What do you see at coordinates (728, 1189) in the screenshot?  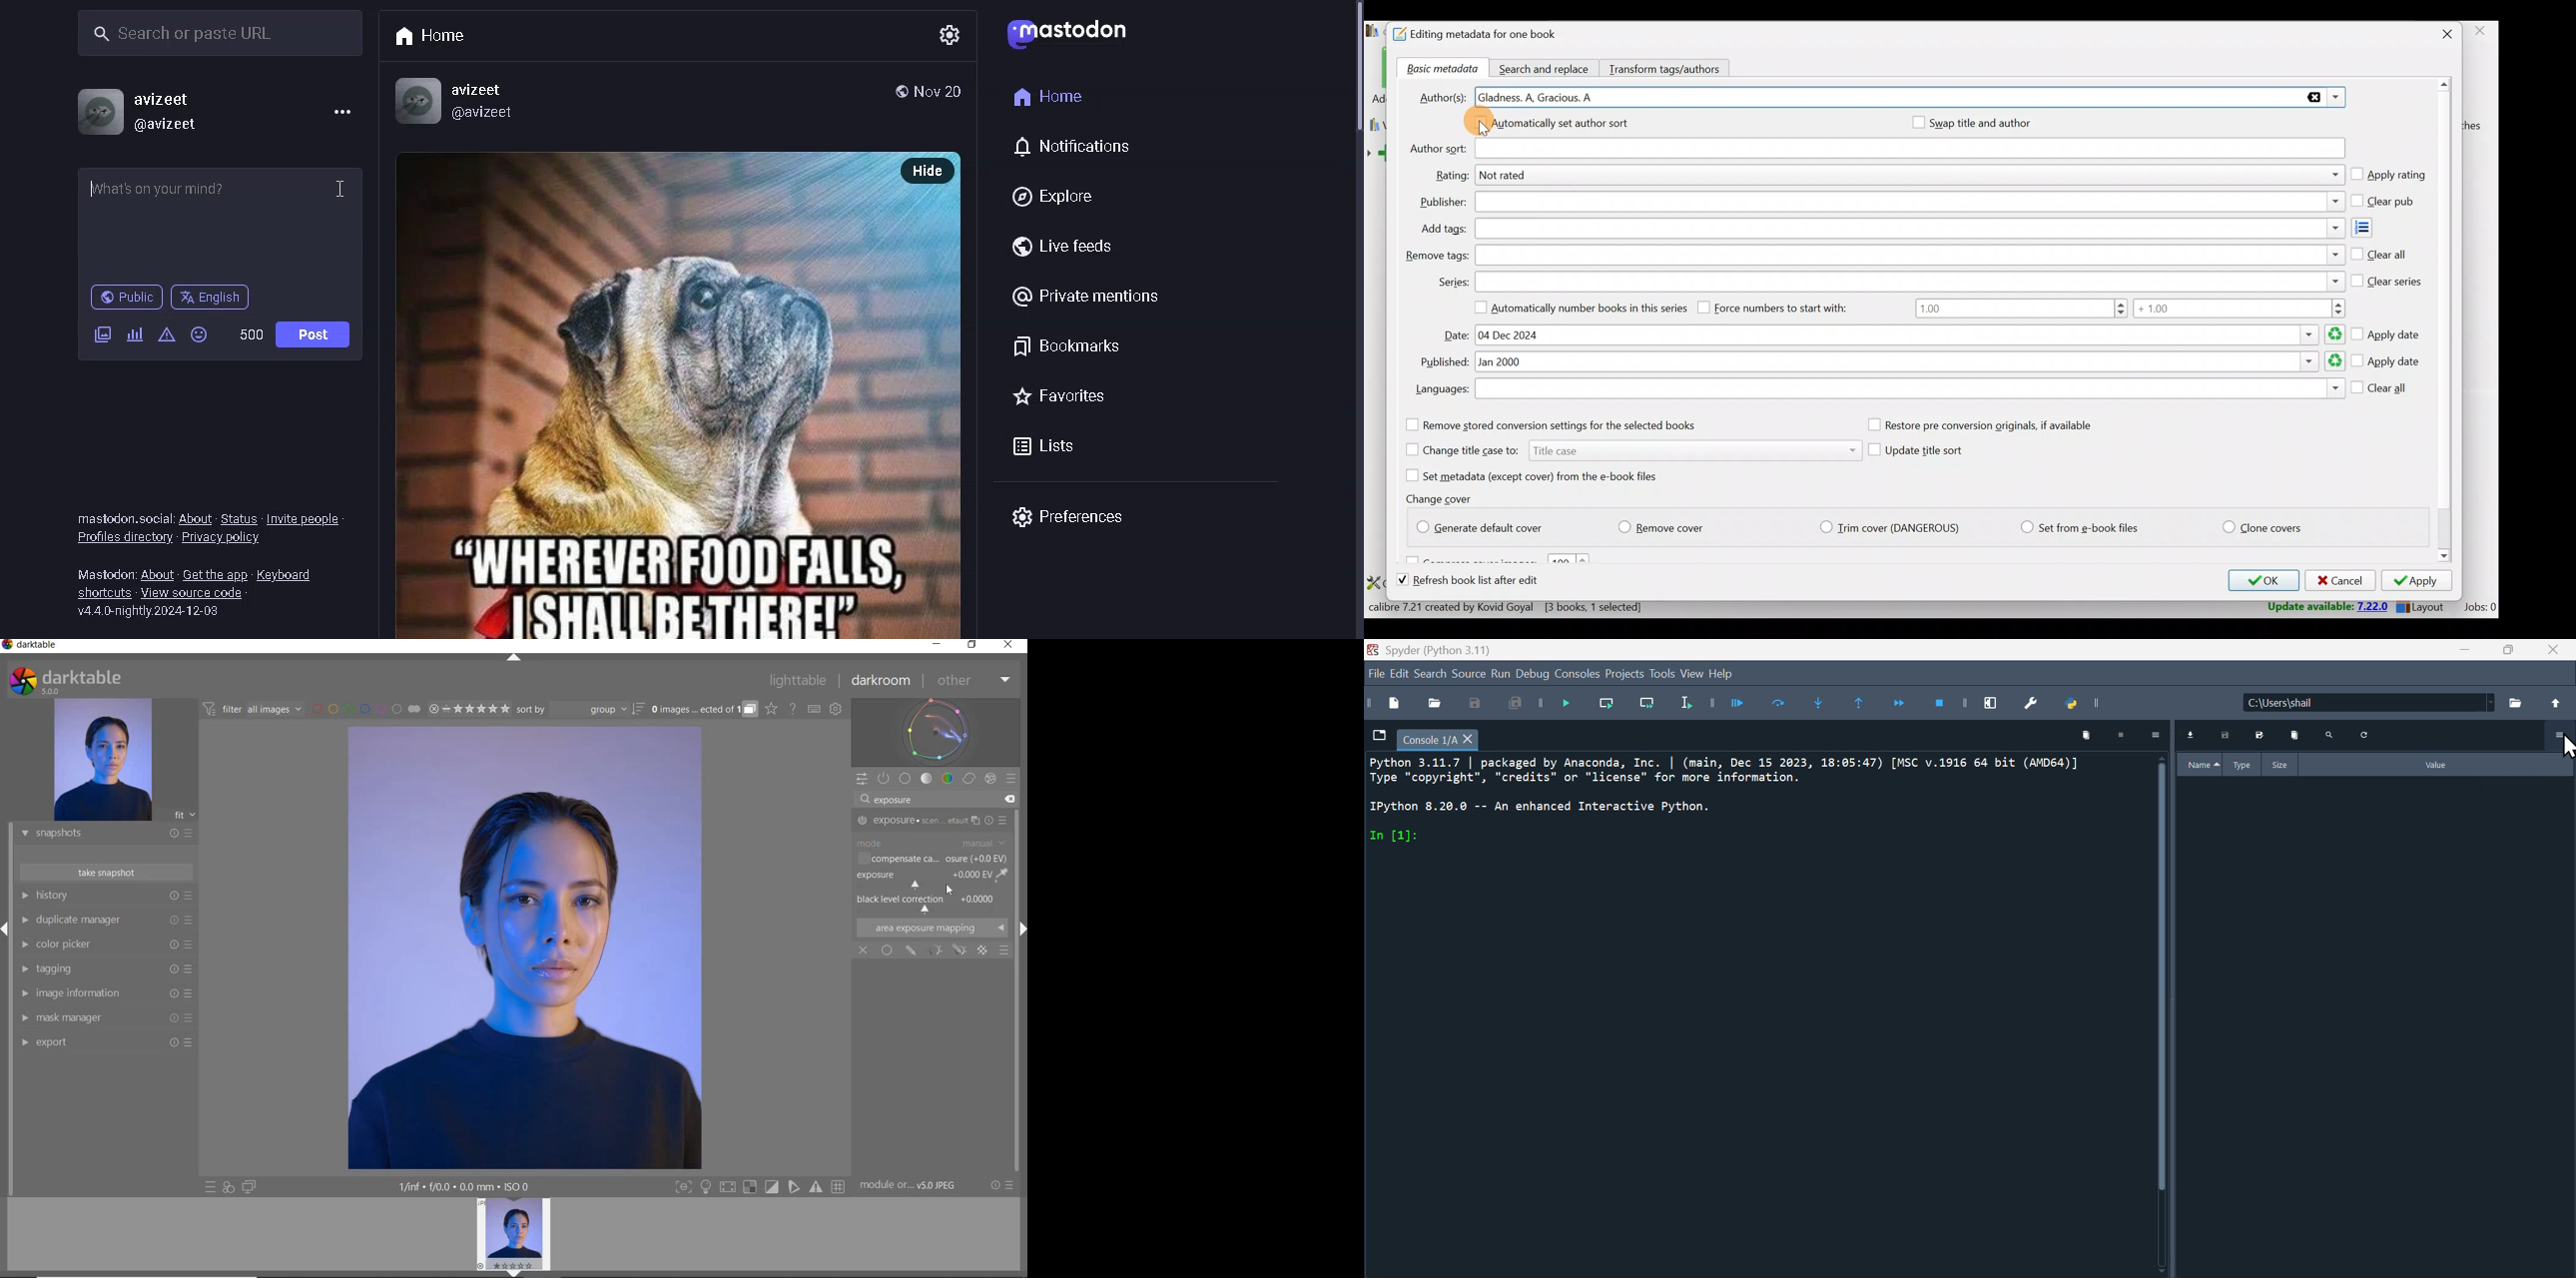 I see `Button` at bounding box center [728, 1189].